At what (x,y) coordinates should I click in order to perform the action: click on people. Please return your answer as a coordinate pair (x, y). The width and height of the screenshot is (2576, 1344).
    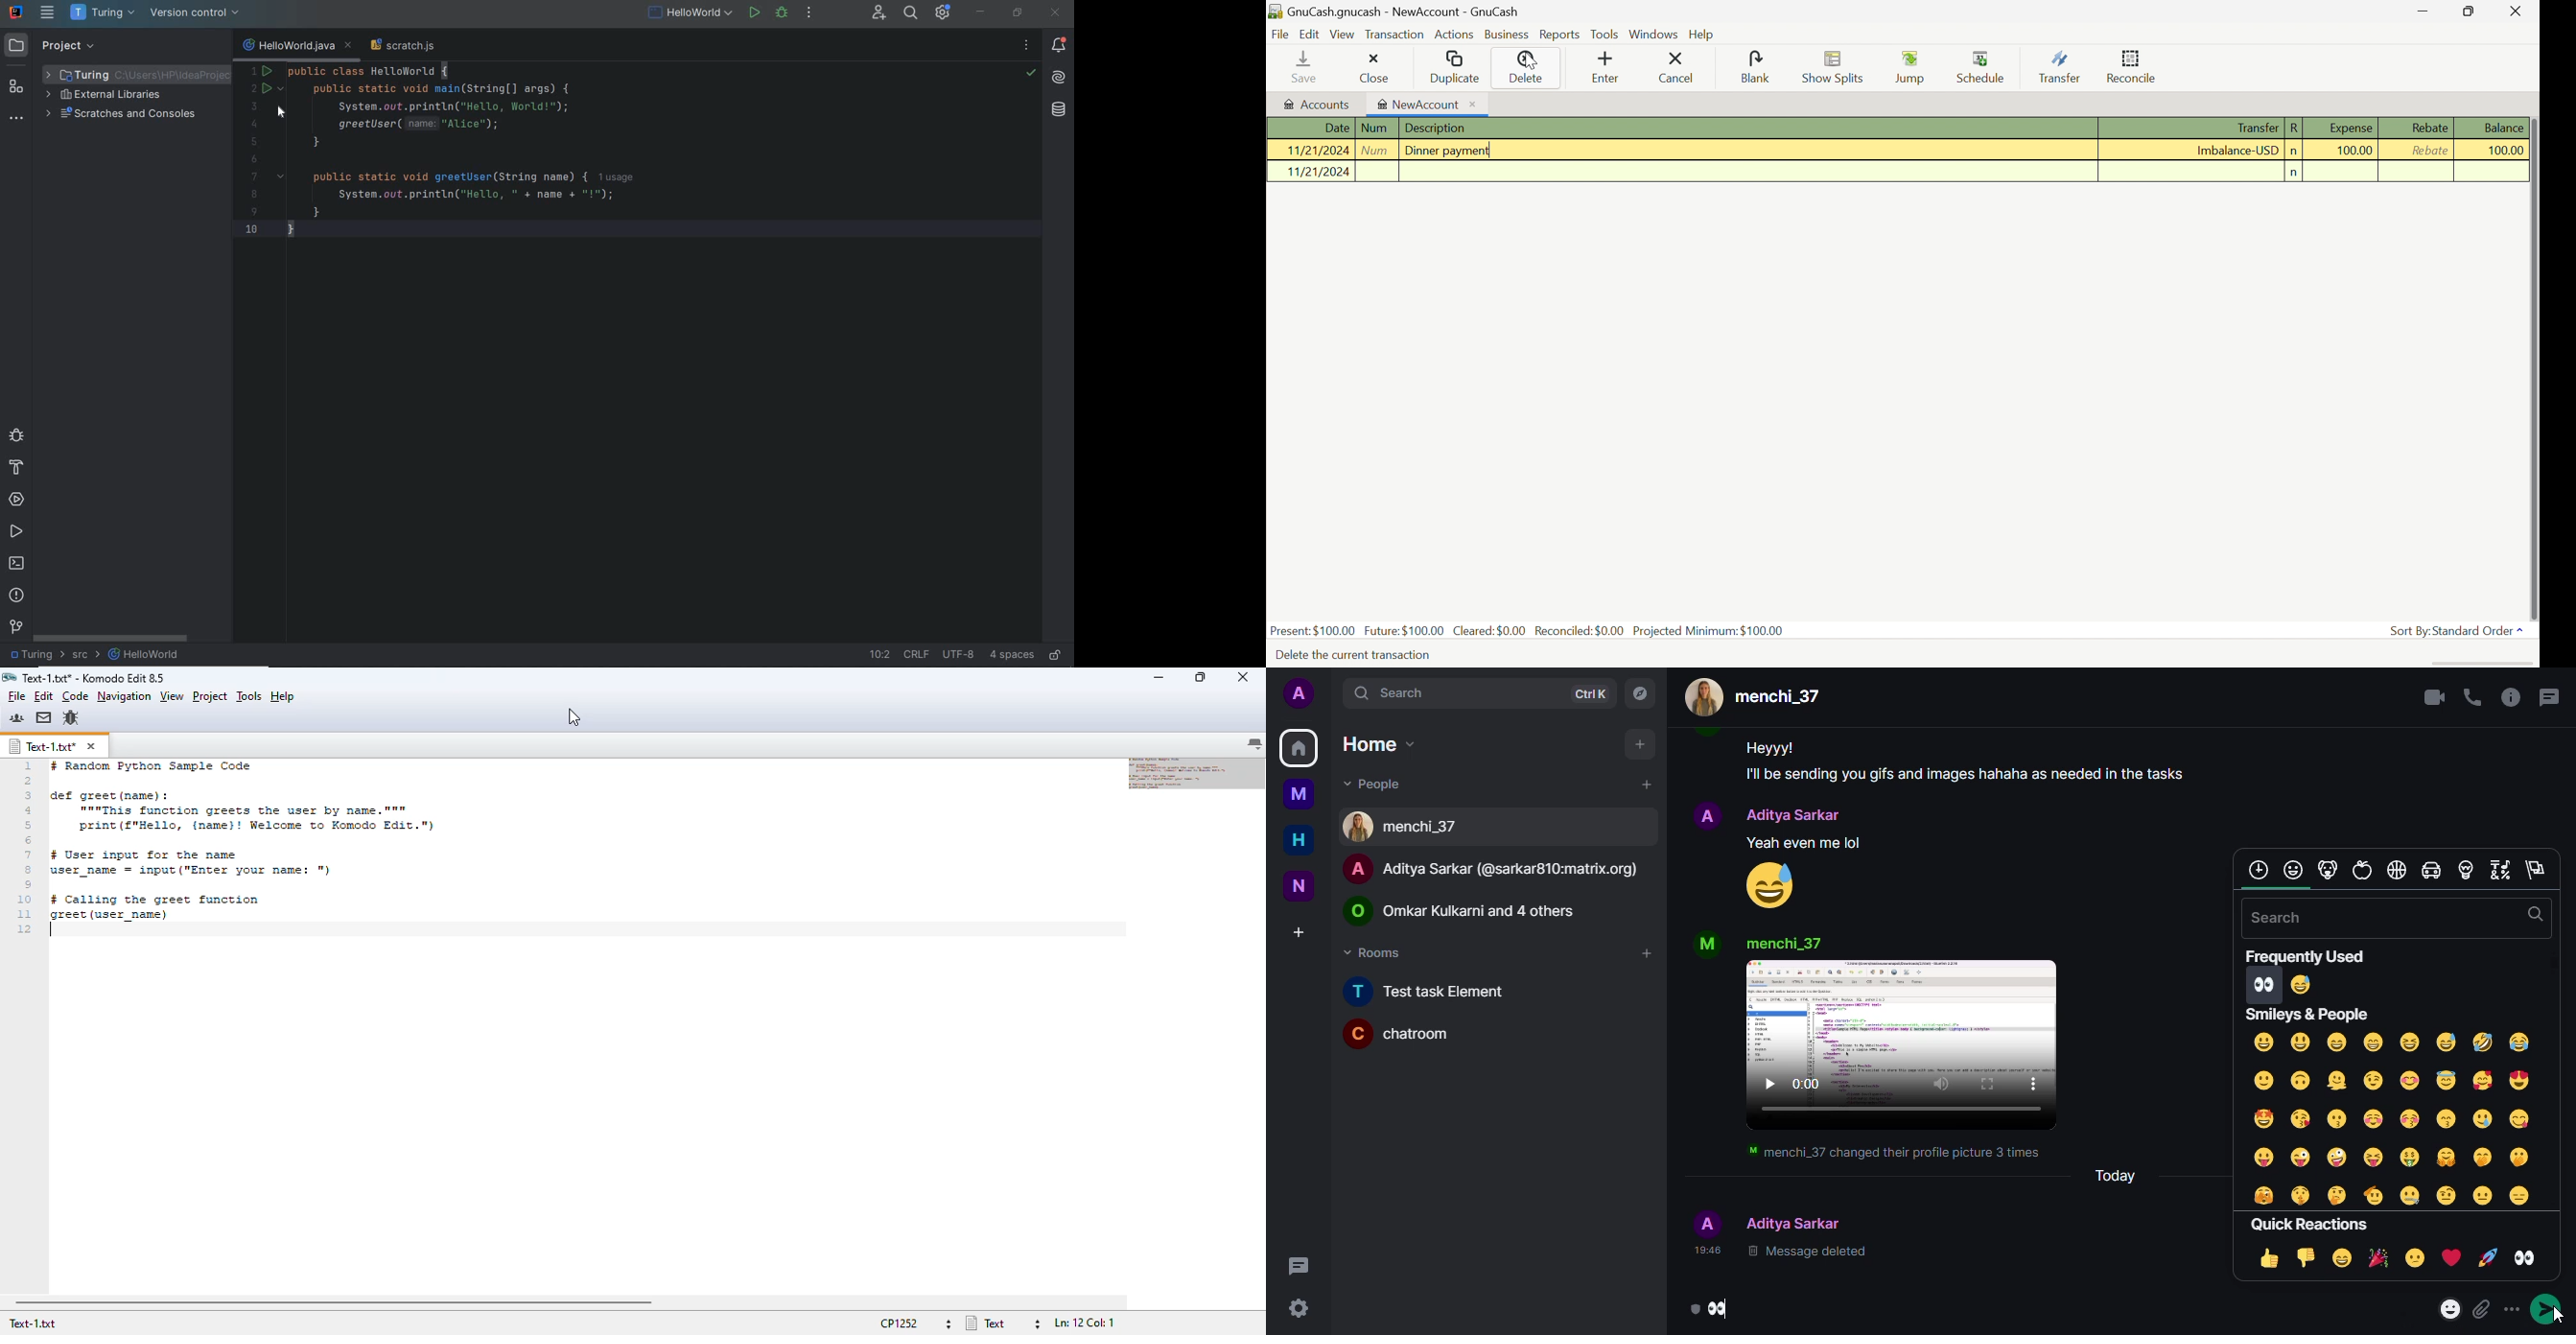
    Looking at the image, I should click on (1796, 814).